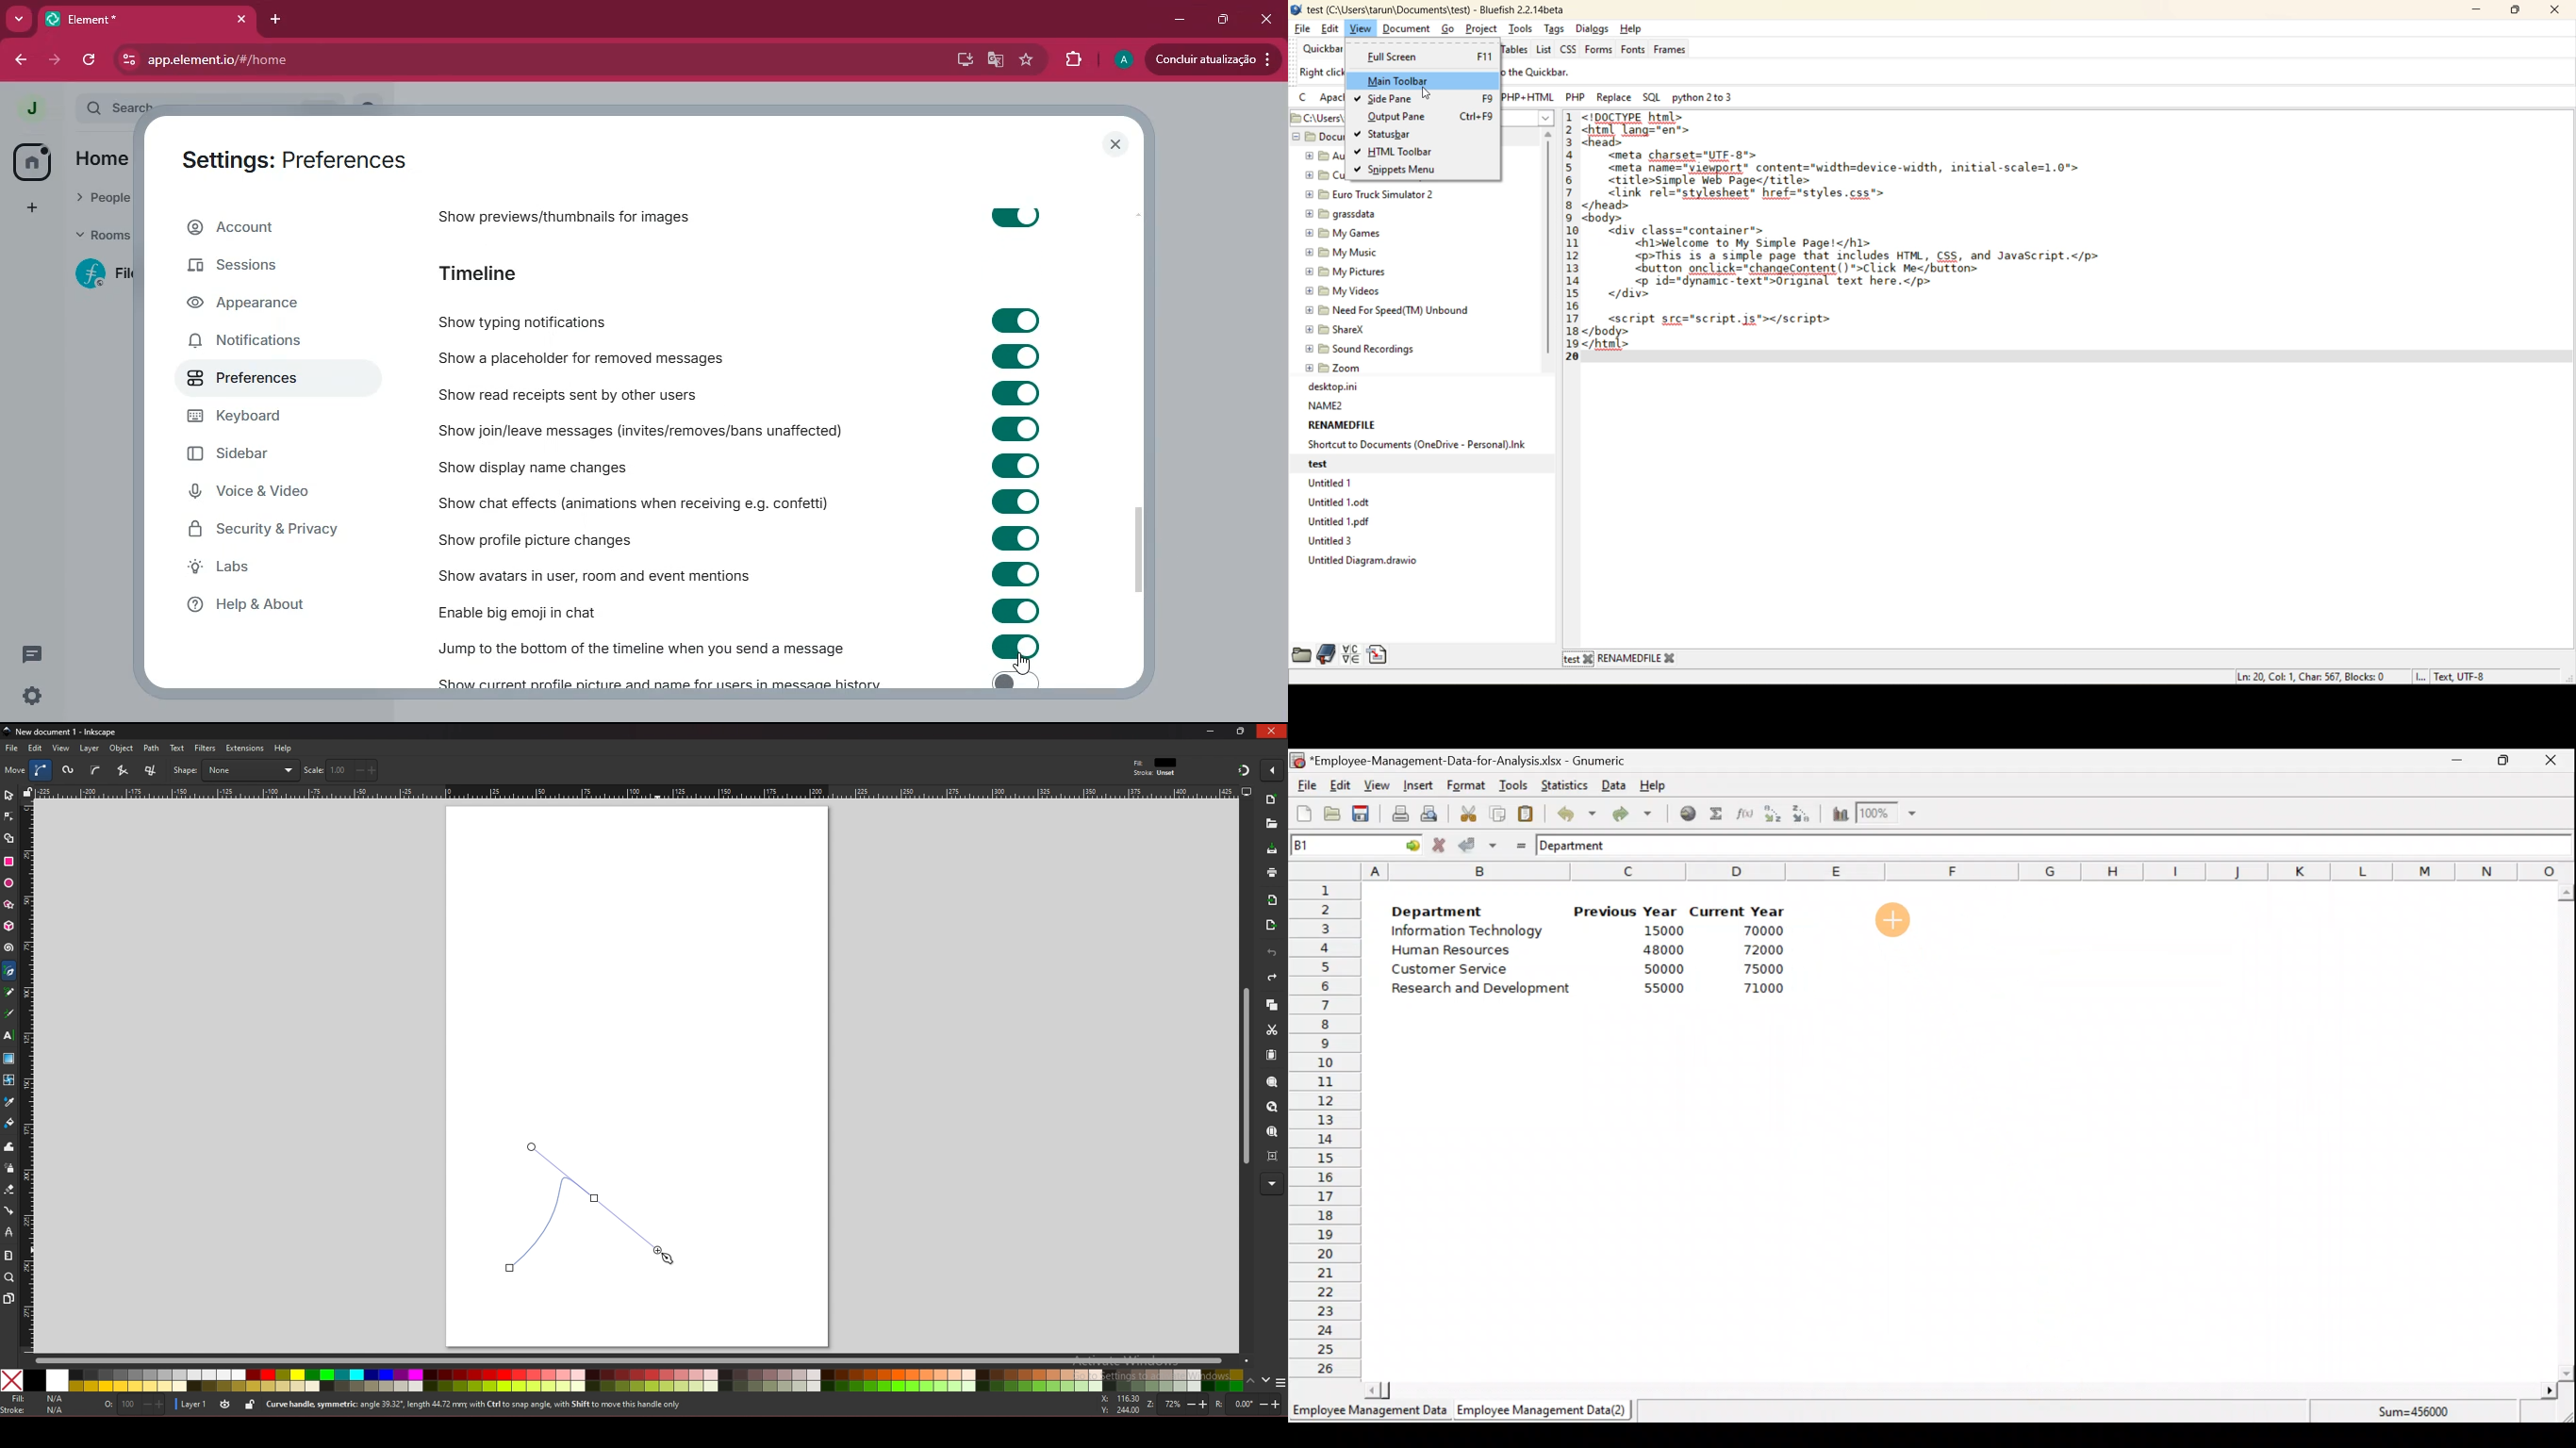  What do you see at coordinates (1358, 30) in the screenshot?
I see `view` at bounding box center [1358, 30].